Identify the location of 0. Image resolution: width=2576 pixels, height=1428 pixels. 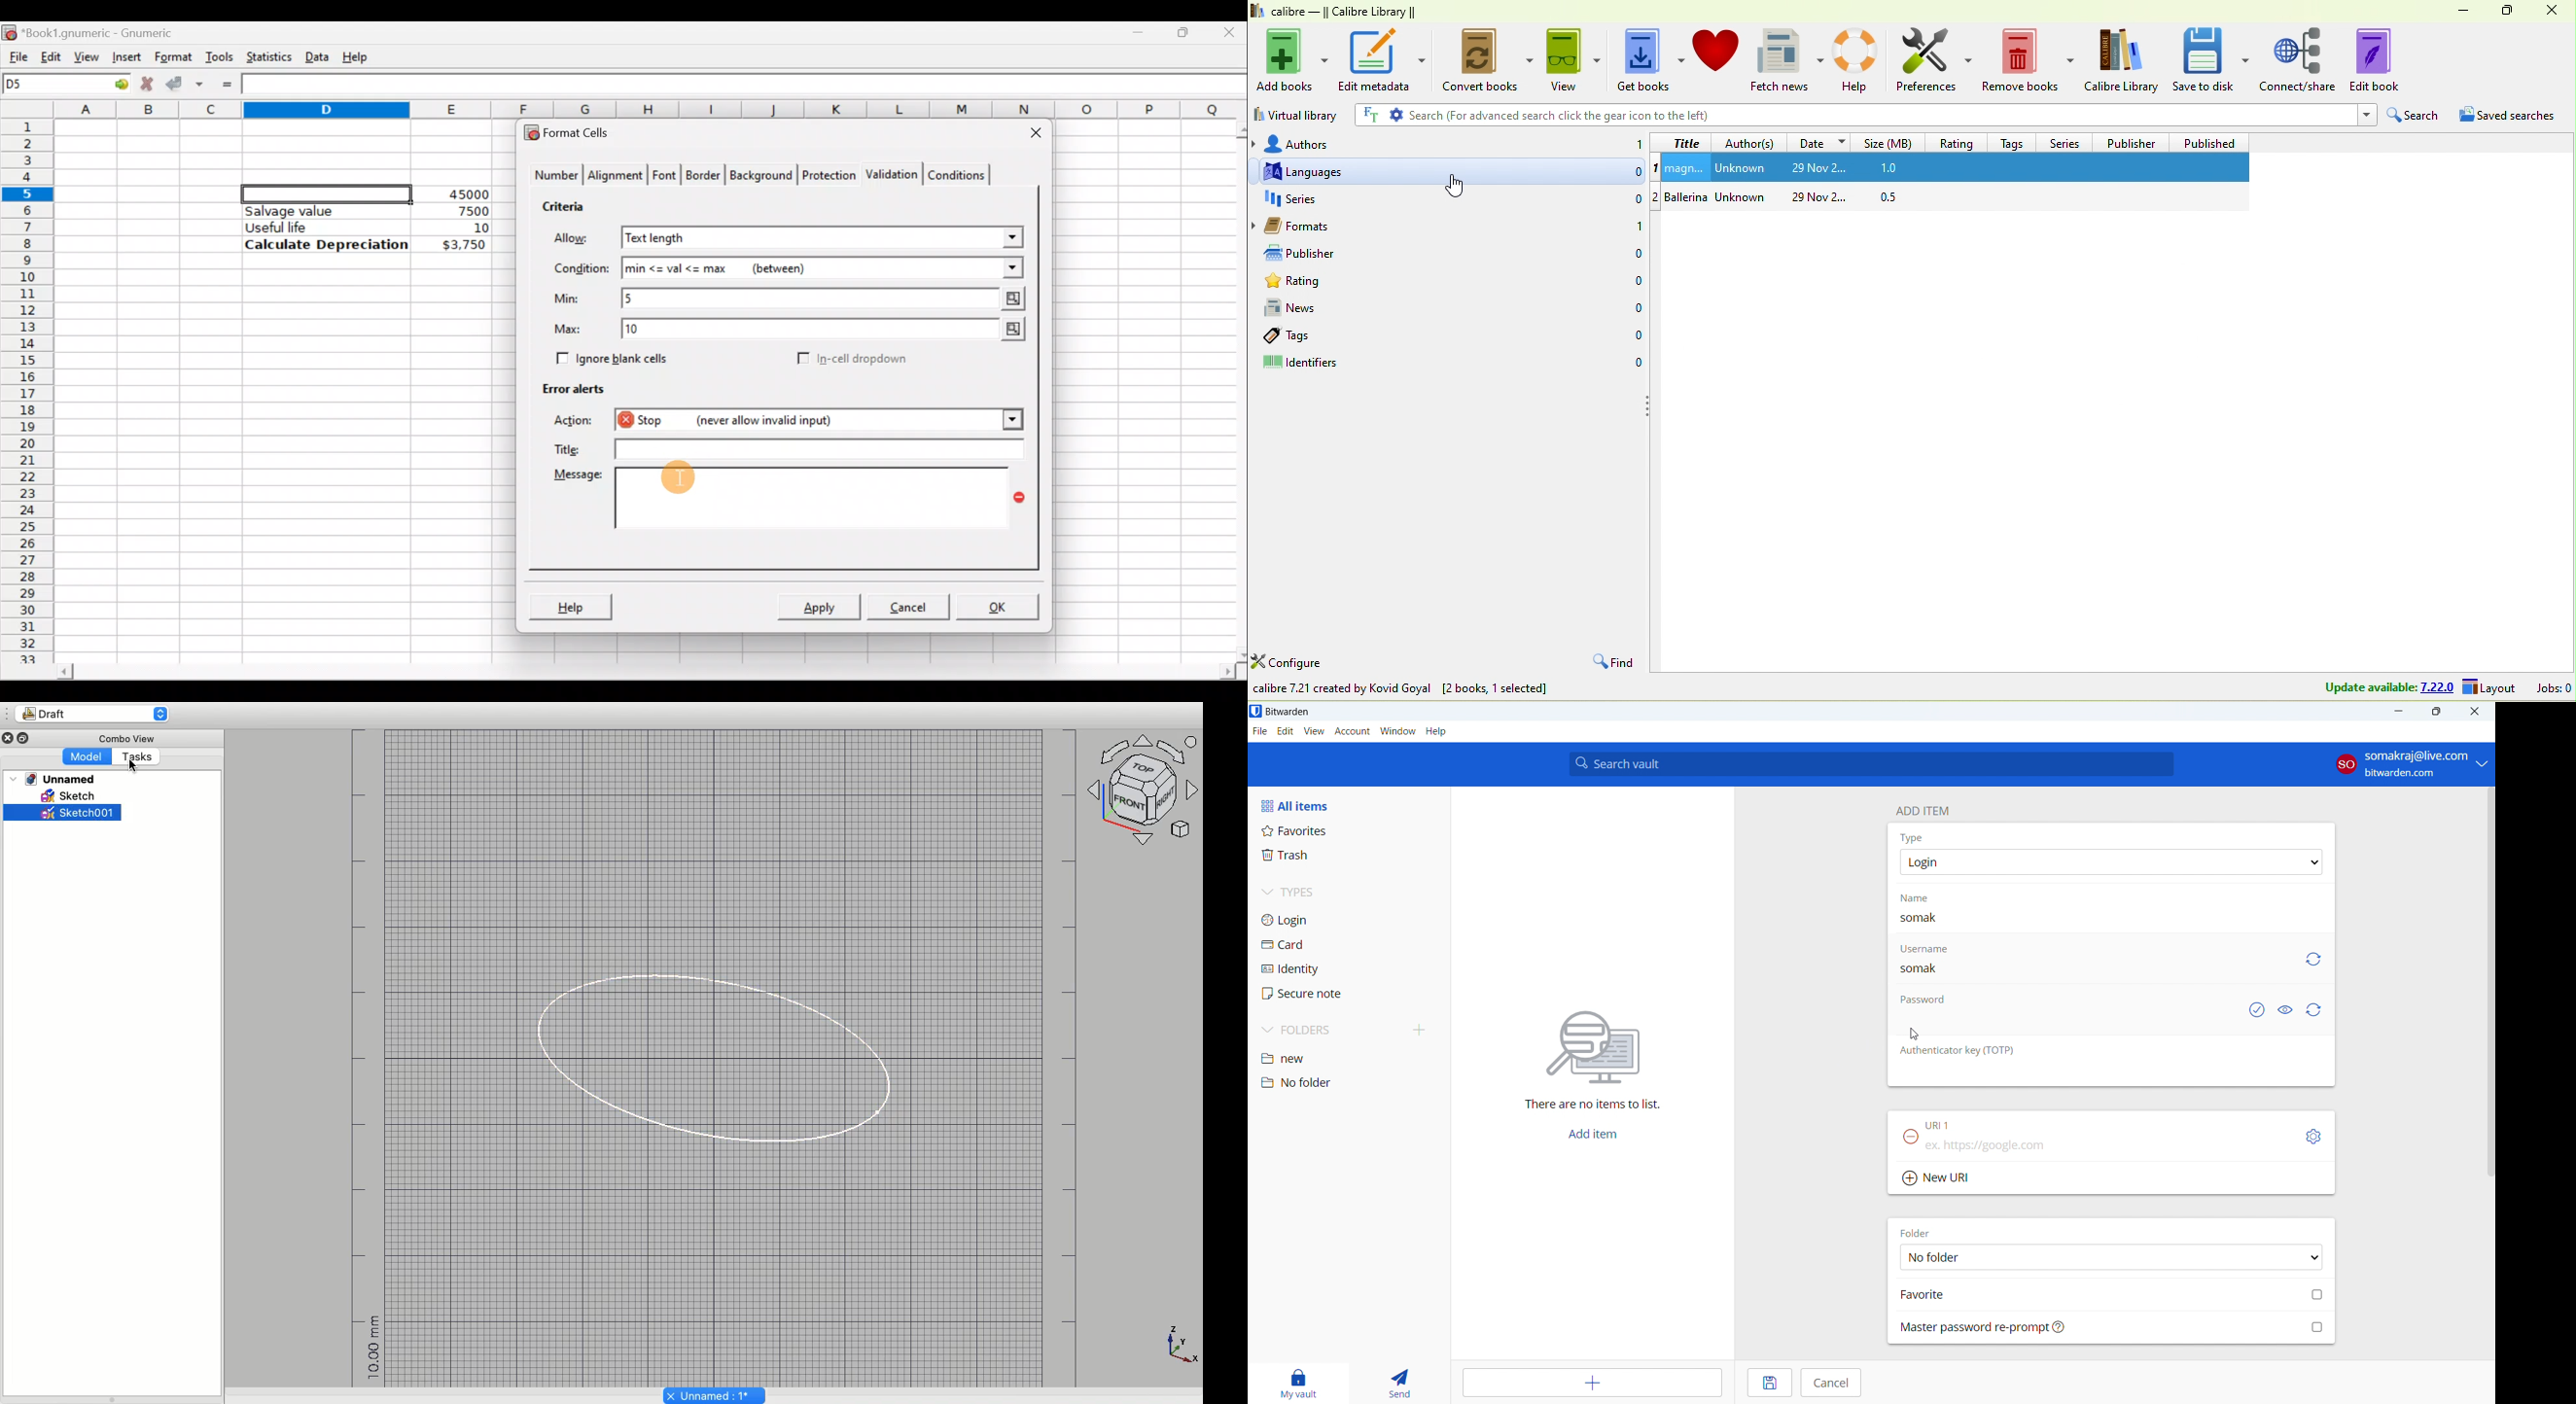
(1636, 175).